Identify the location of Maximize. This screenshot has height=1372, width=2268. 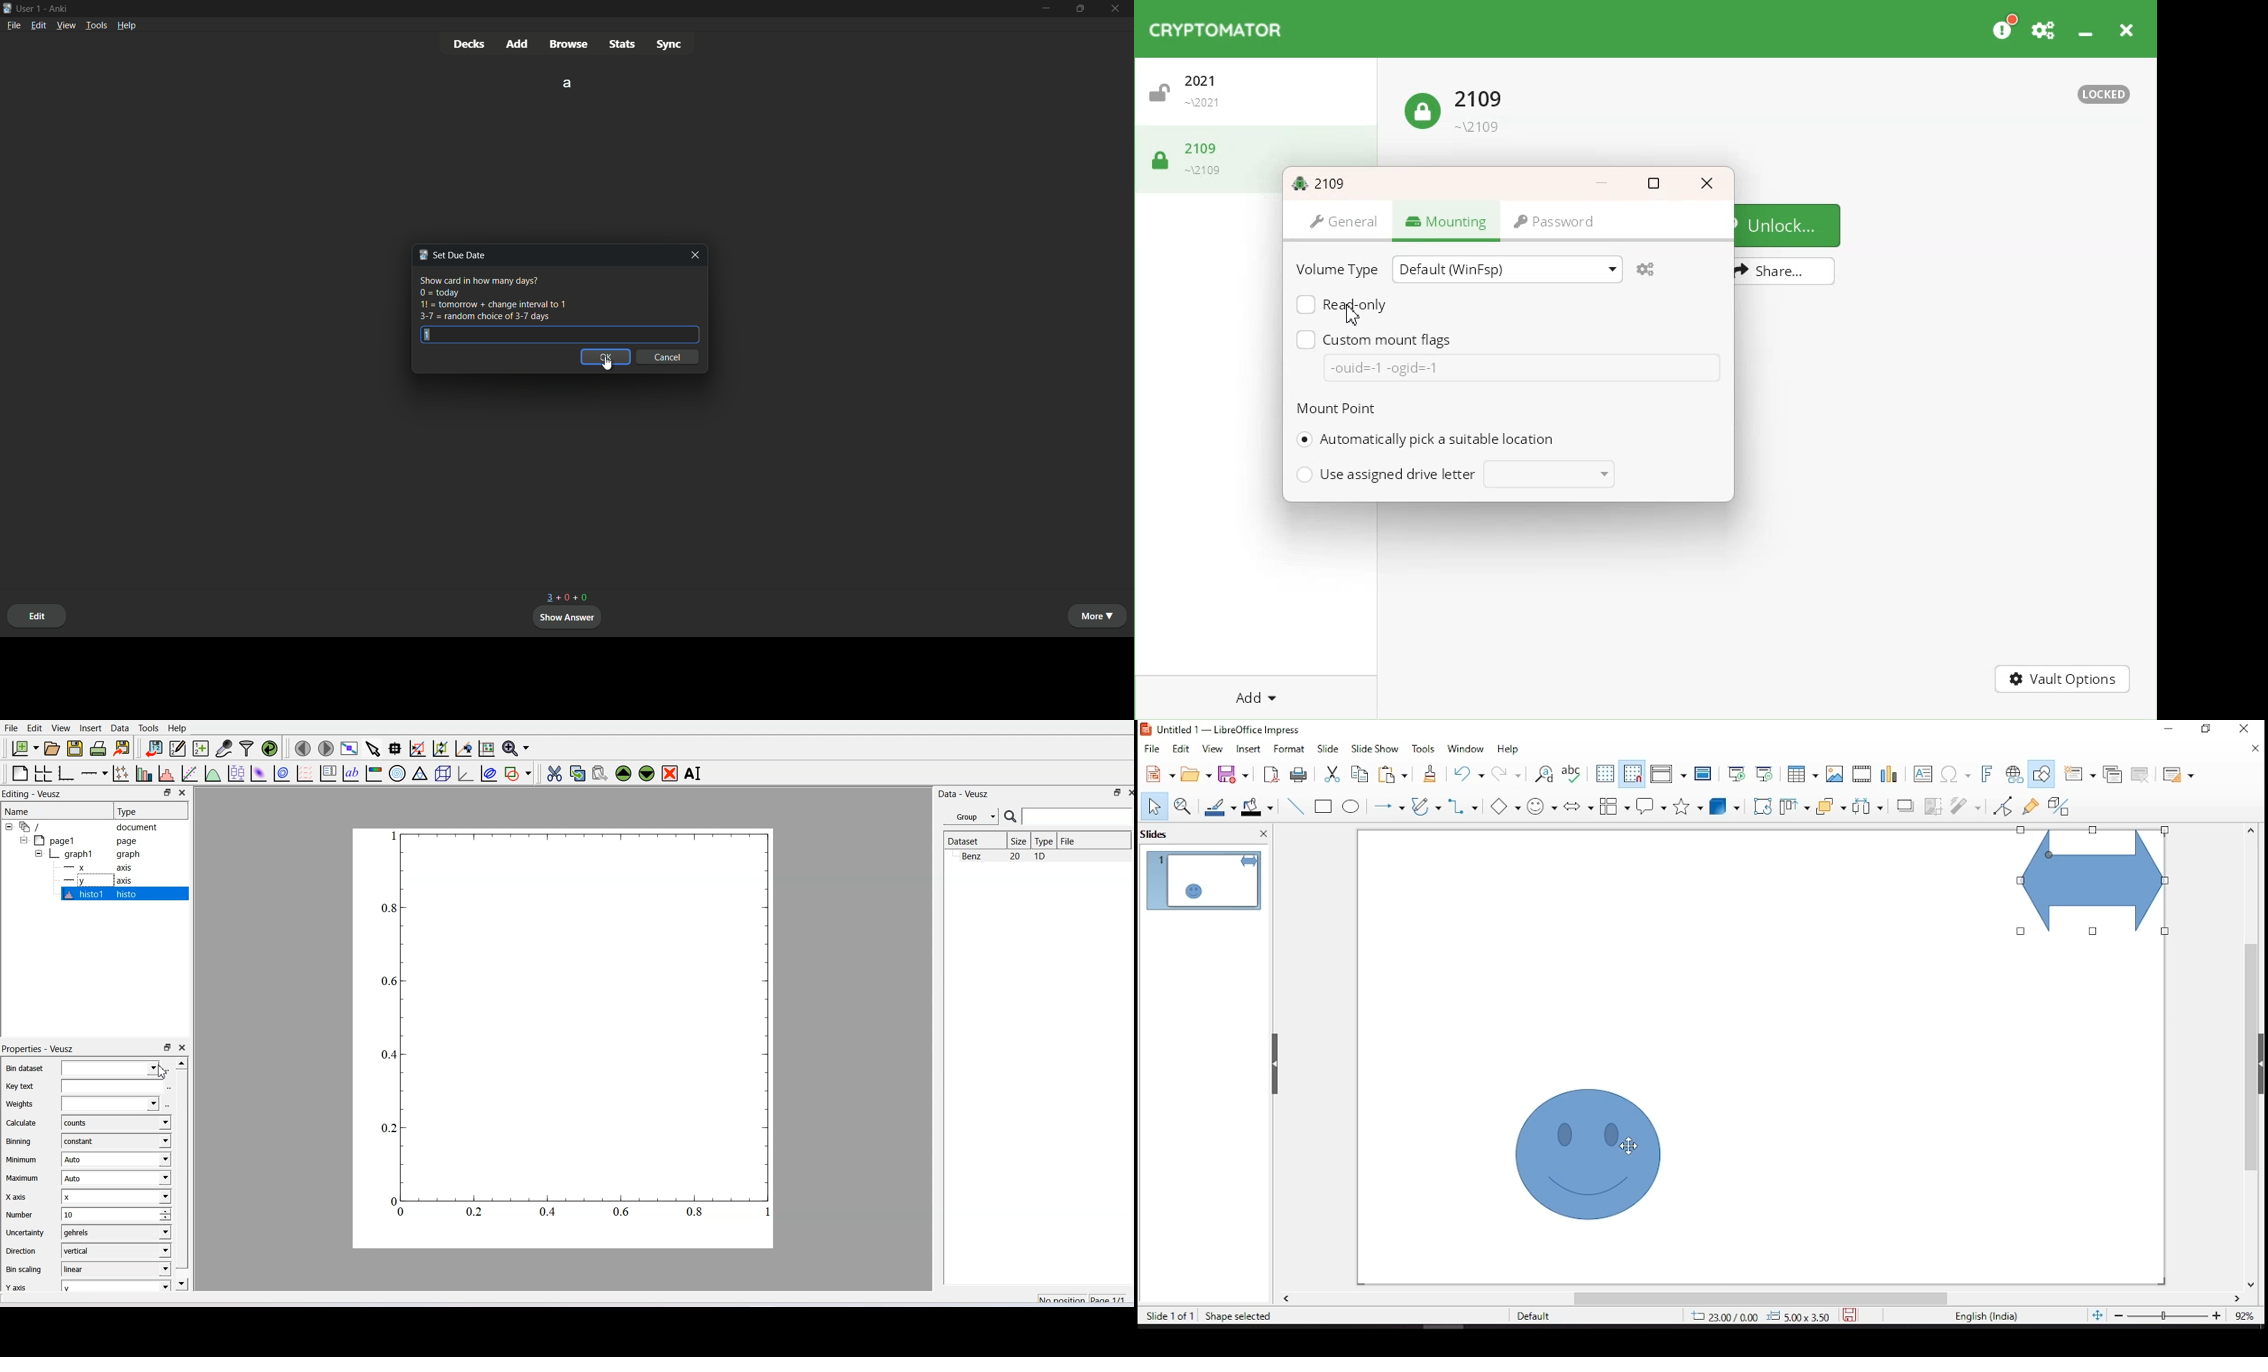
(167, 793).